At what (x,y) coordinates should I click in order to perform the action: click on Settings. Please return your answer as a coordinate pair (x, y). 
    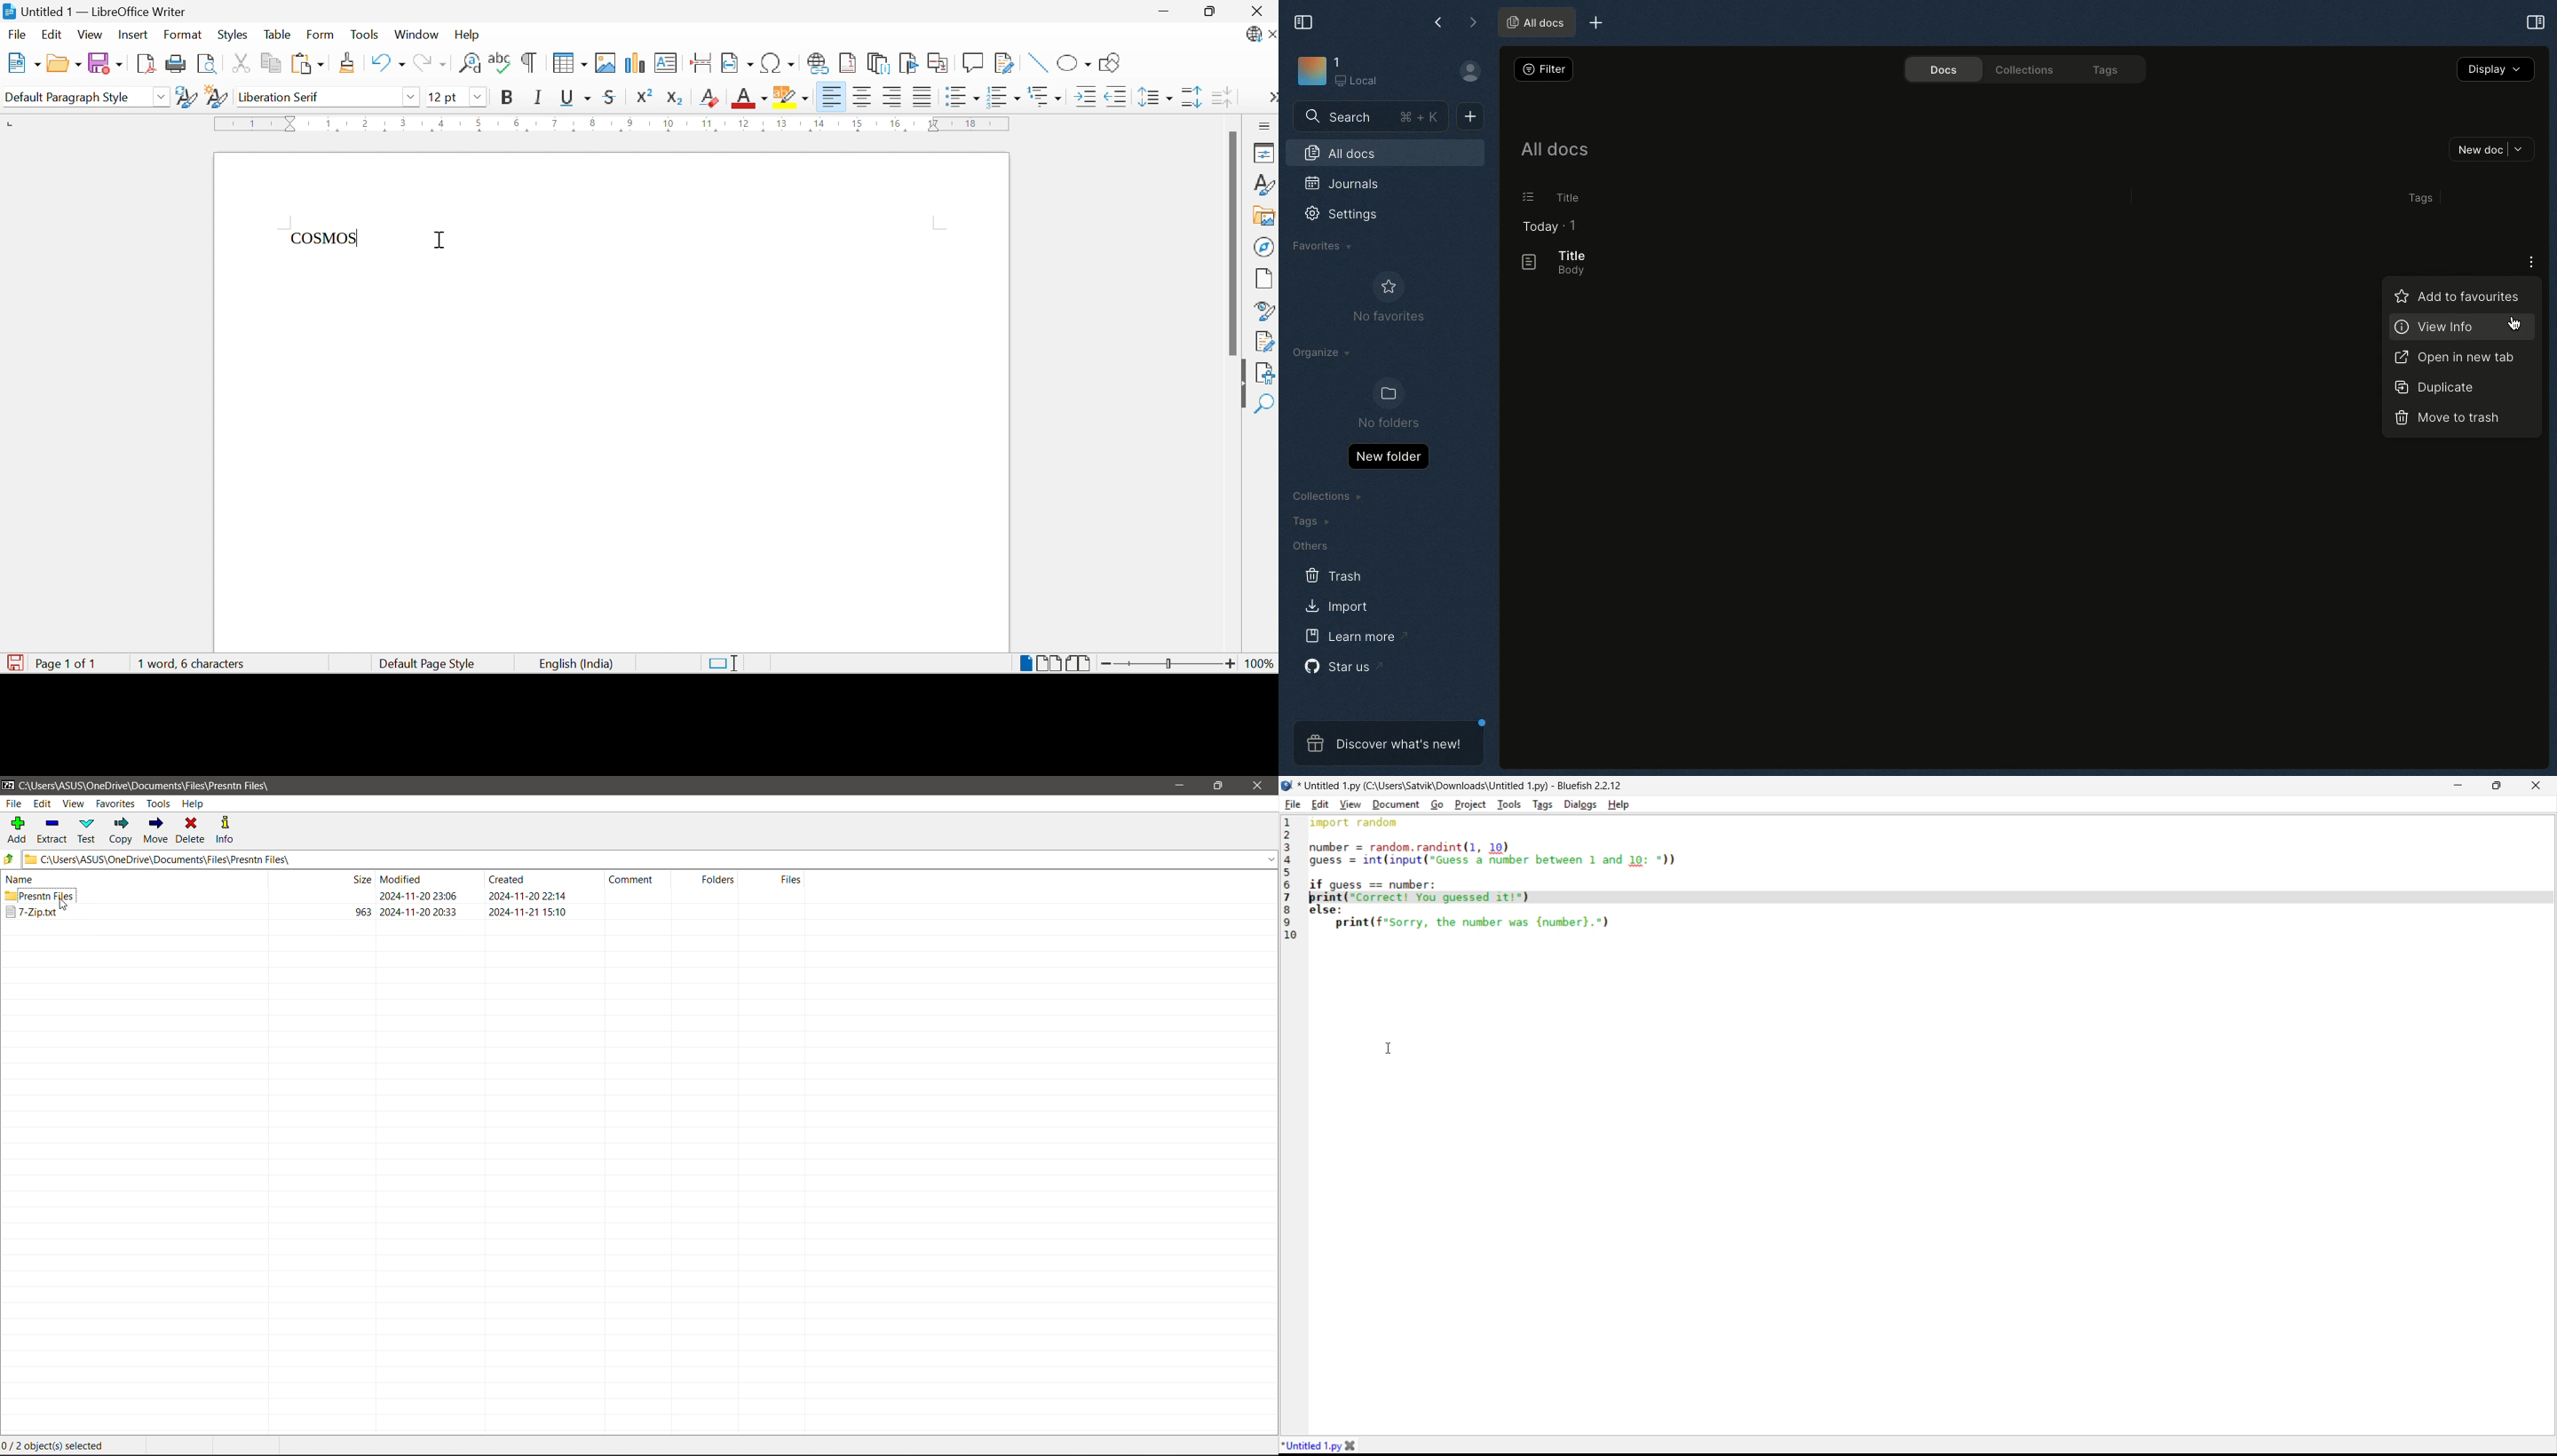
    Looking at the image, I should click on (1351, 220).